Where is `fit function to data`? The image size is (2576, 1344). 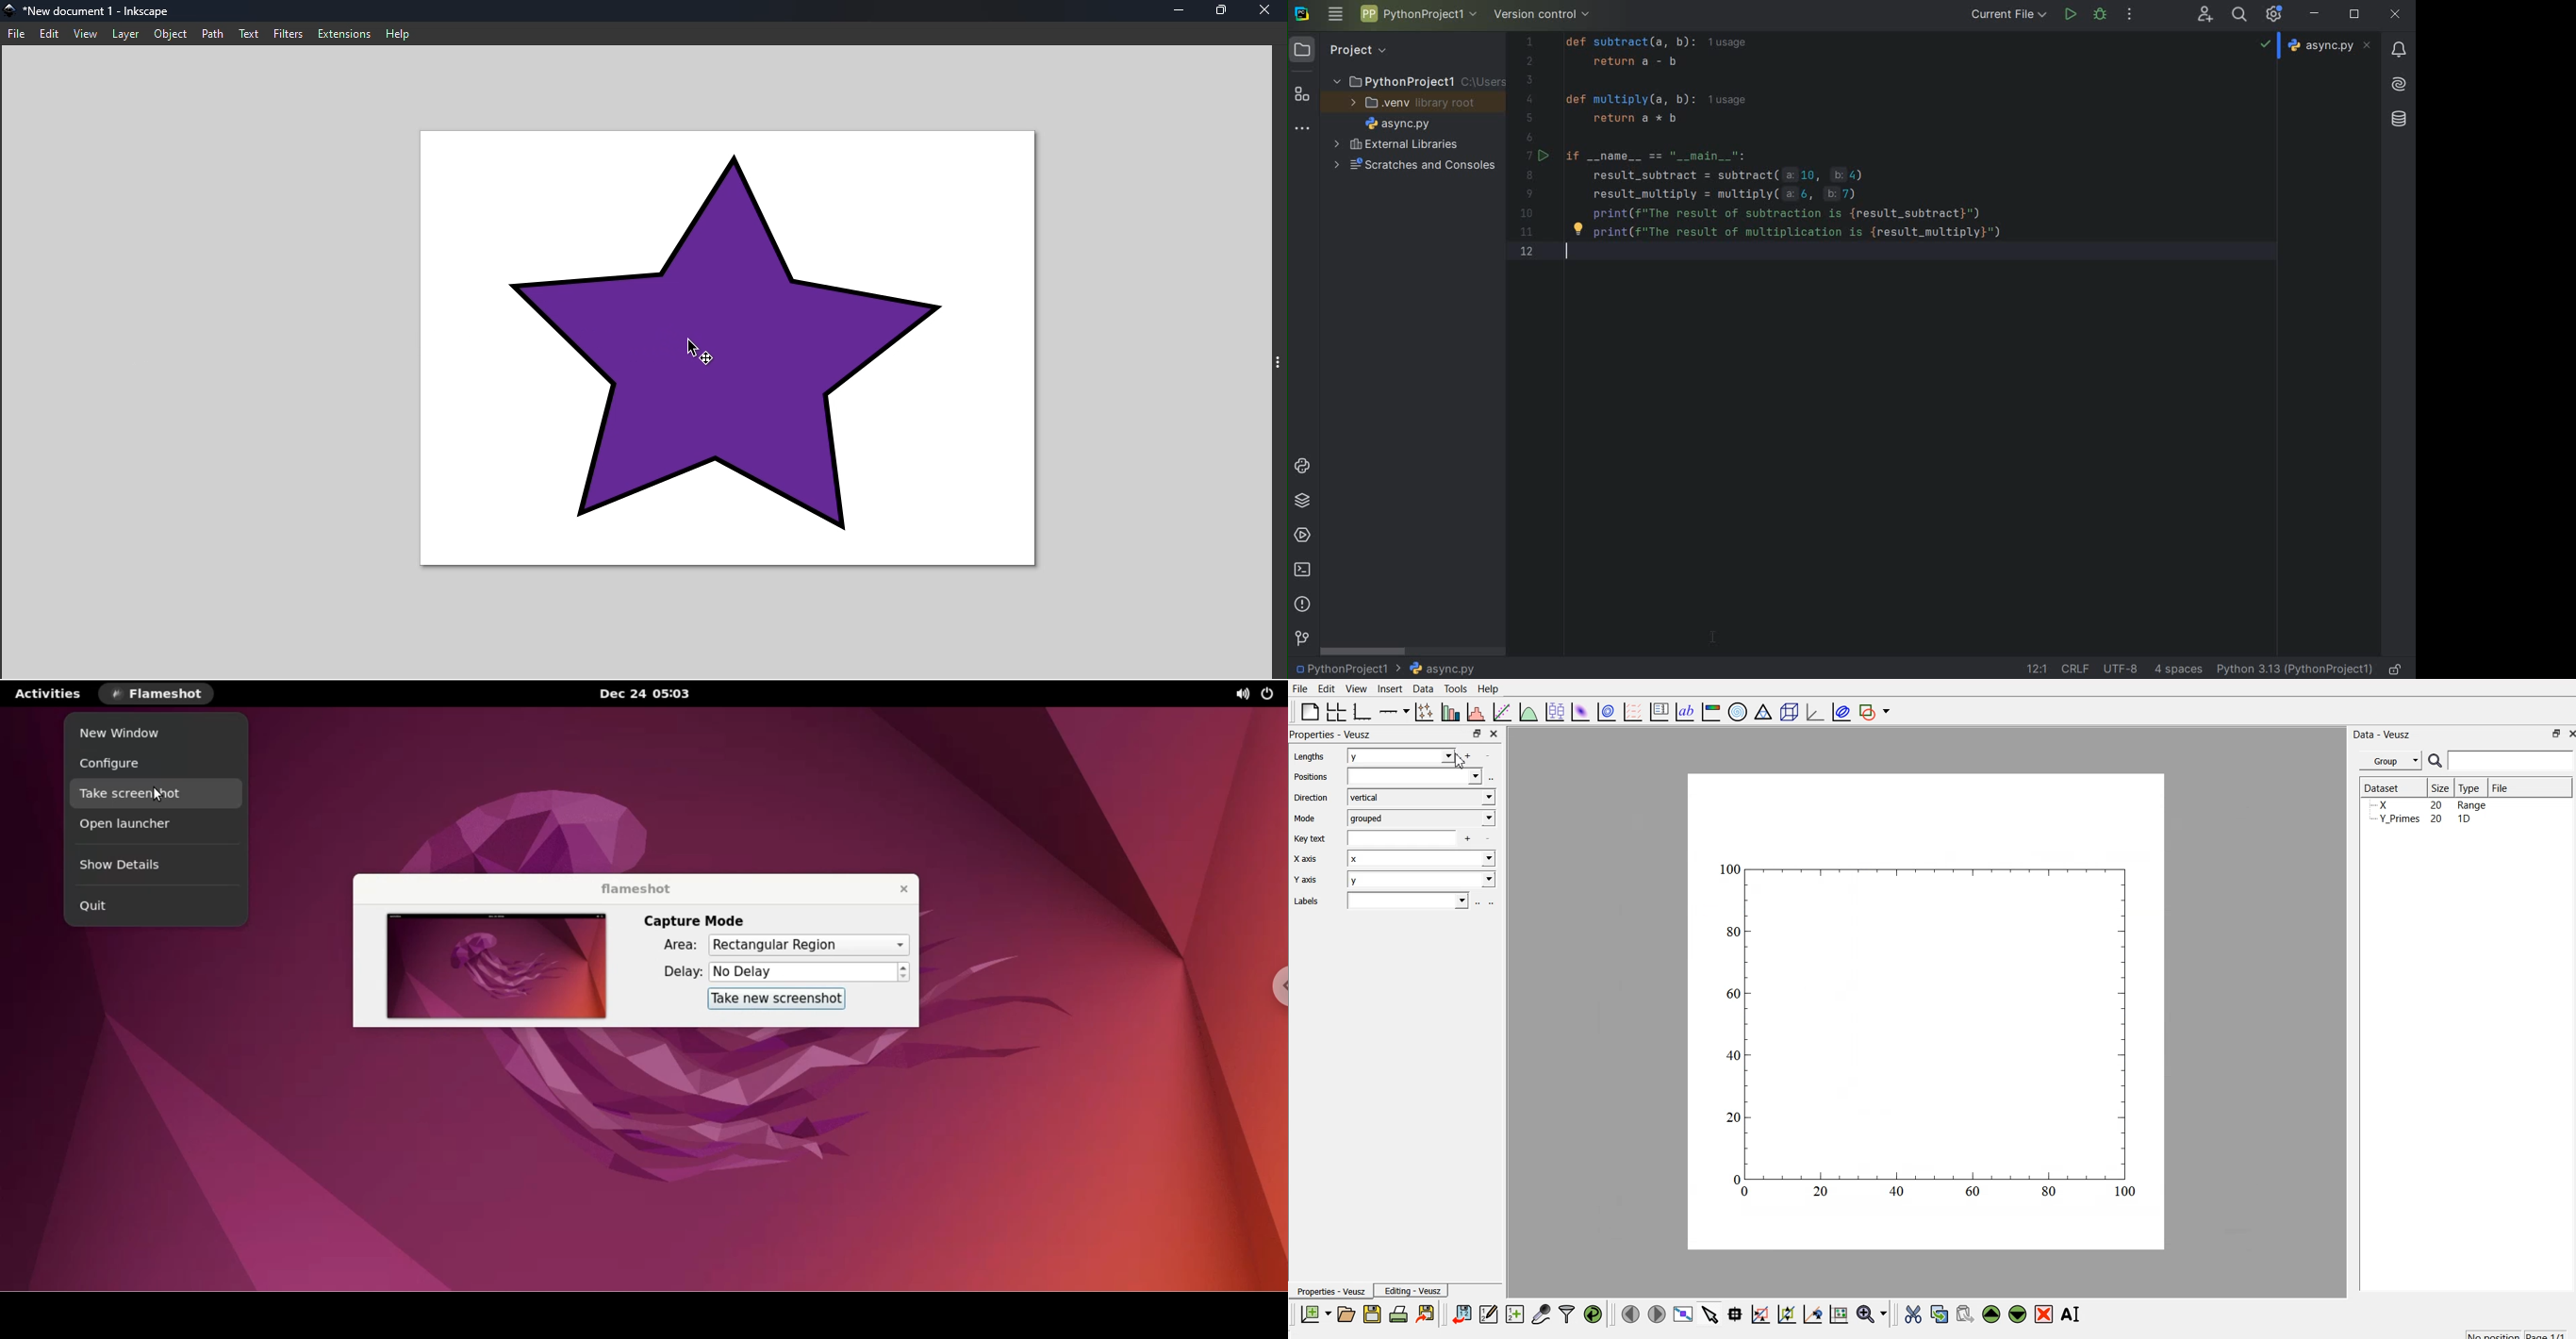
fit function to data is located at coordinates (1500, 711).